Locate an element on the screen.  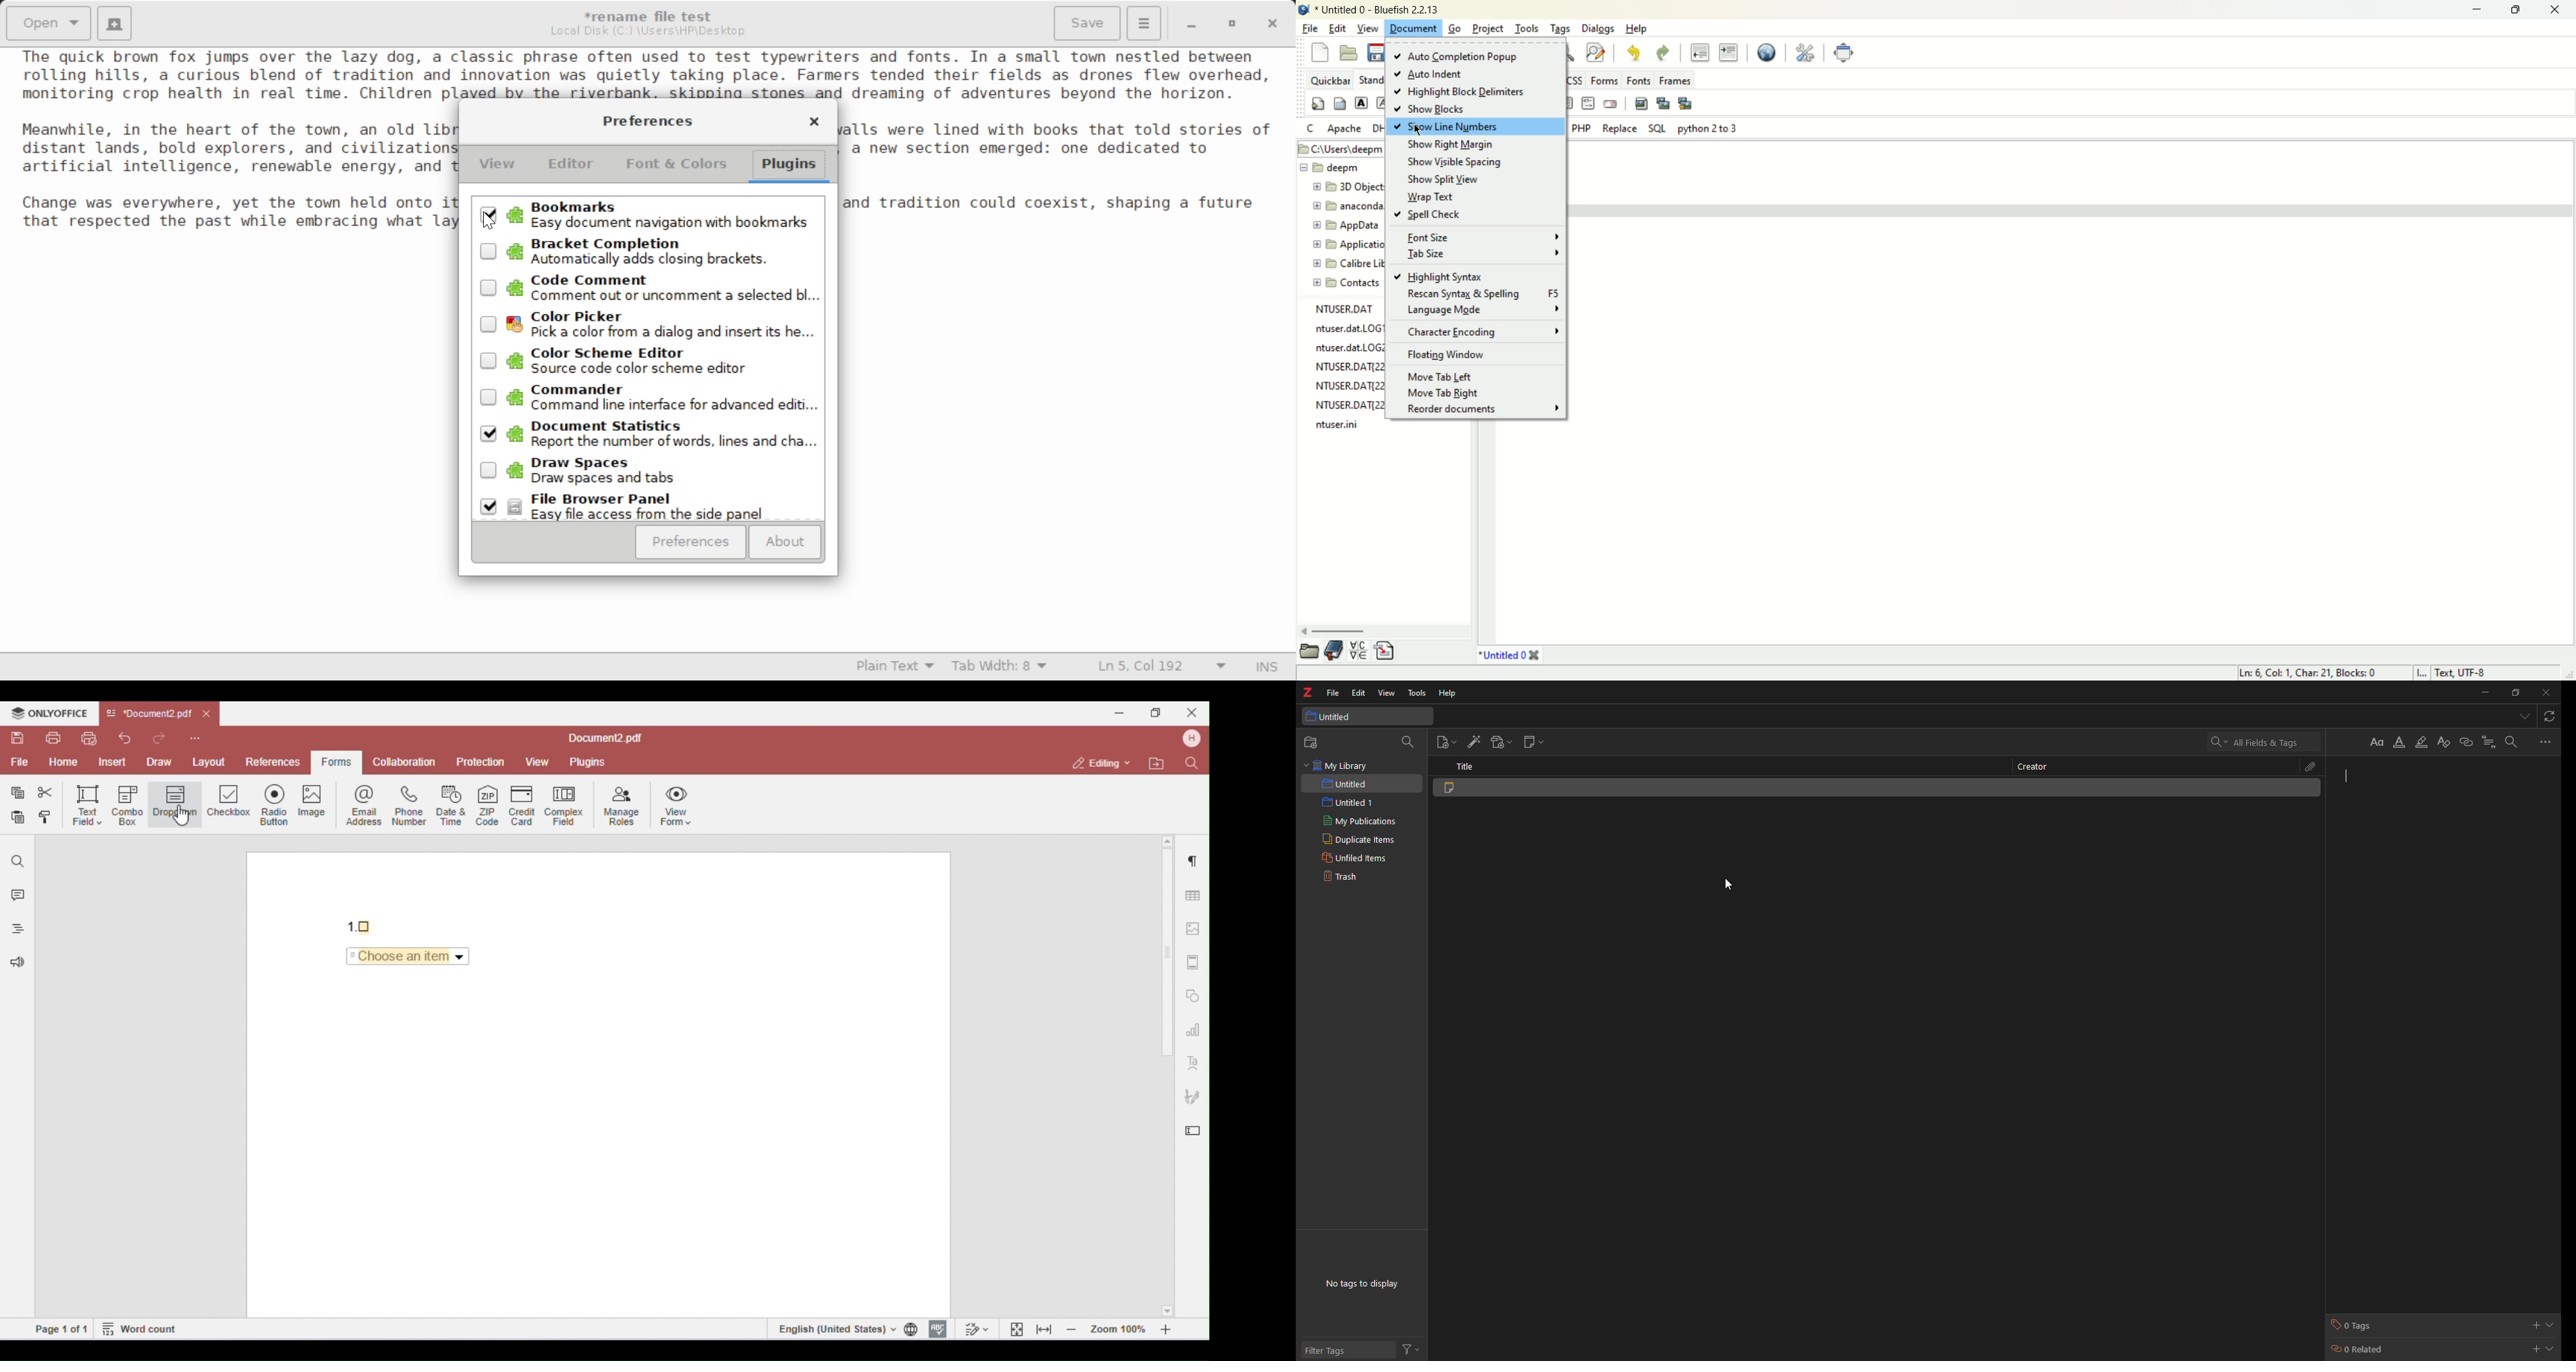
HTML comment is located at coordinates (1589, 104).